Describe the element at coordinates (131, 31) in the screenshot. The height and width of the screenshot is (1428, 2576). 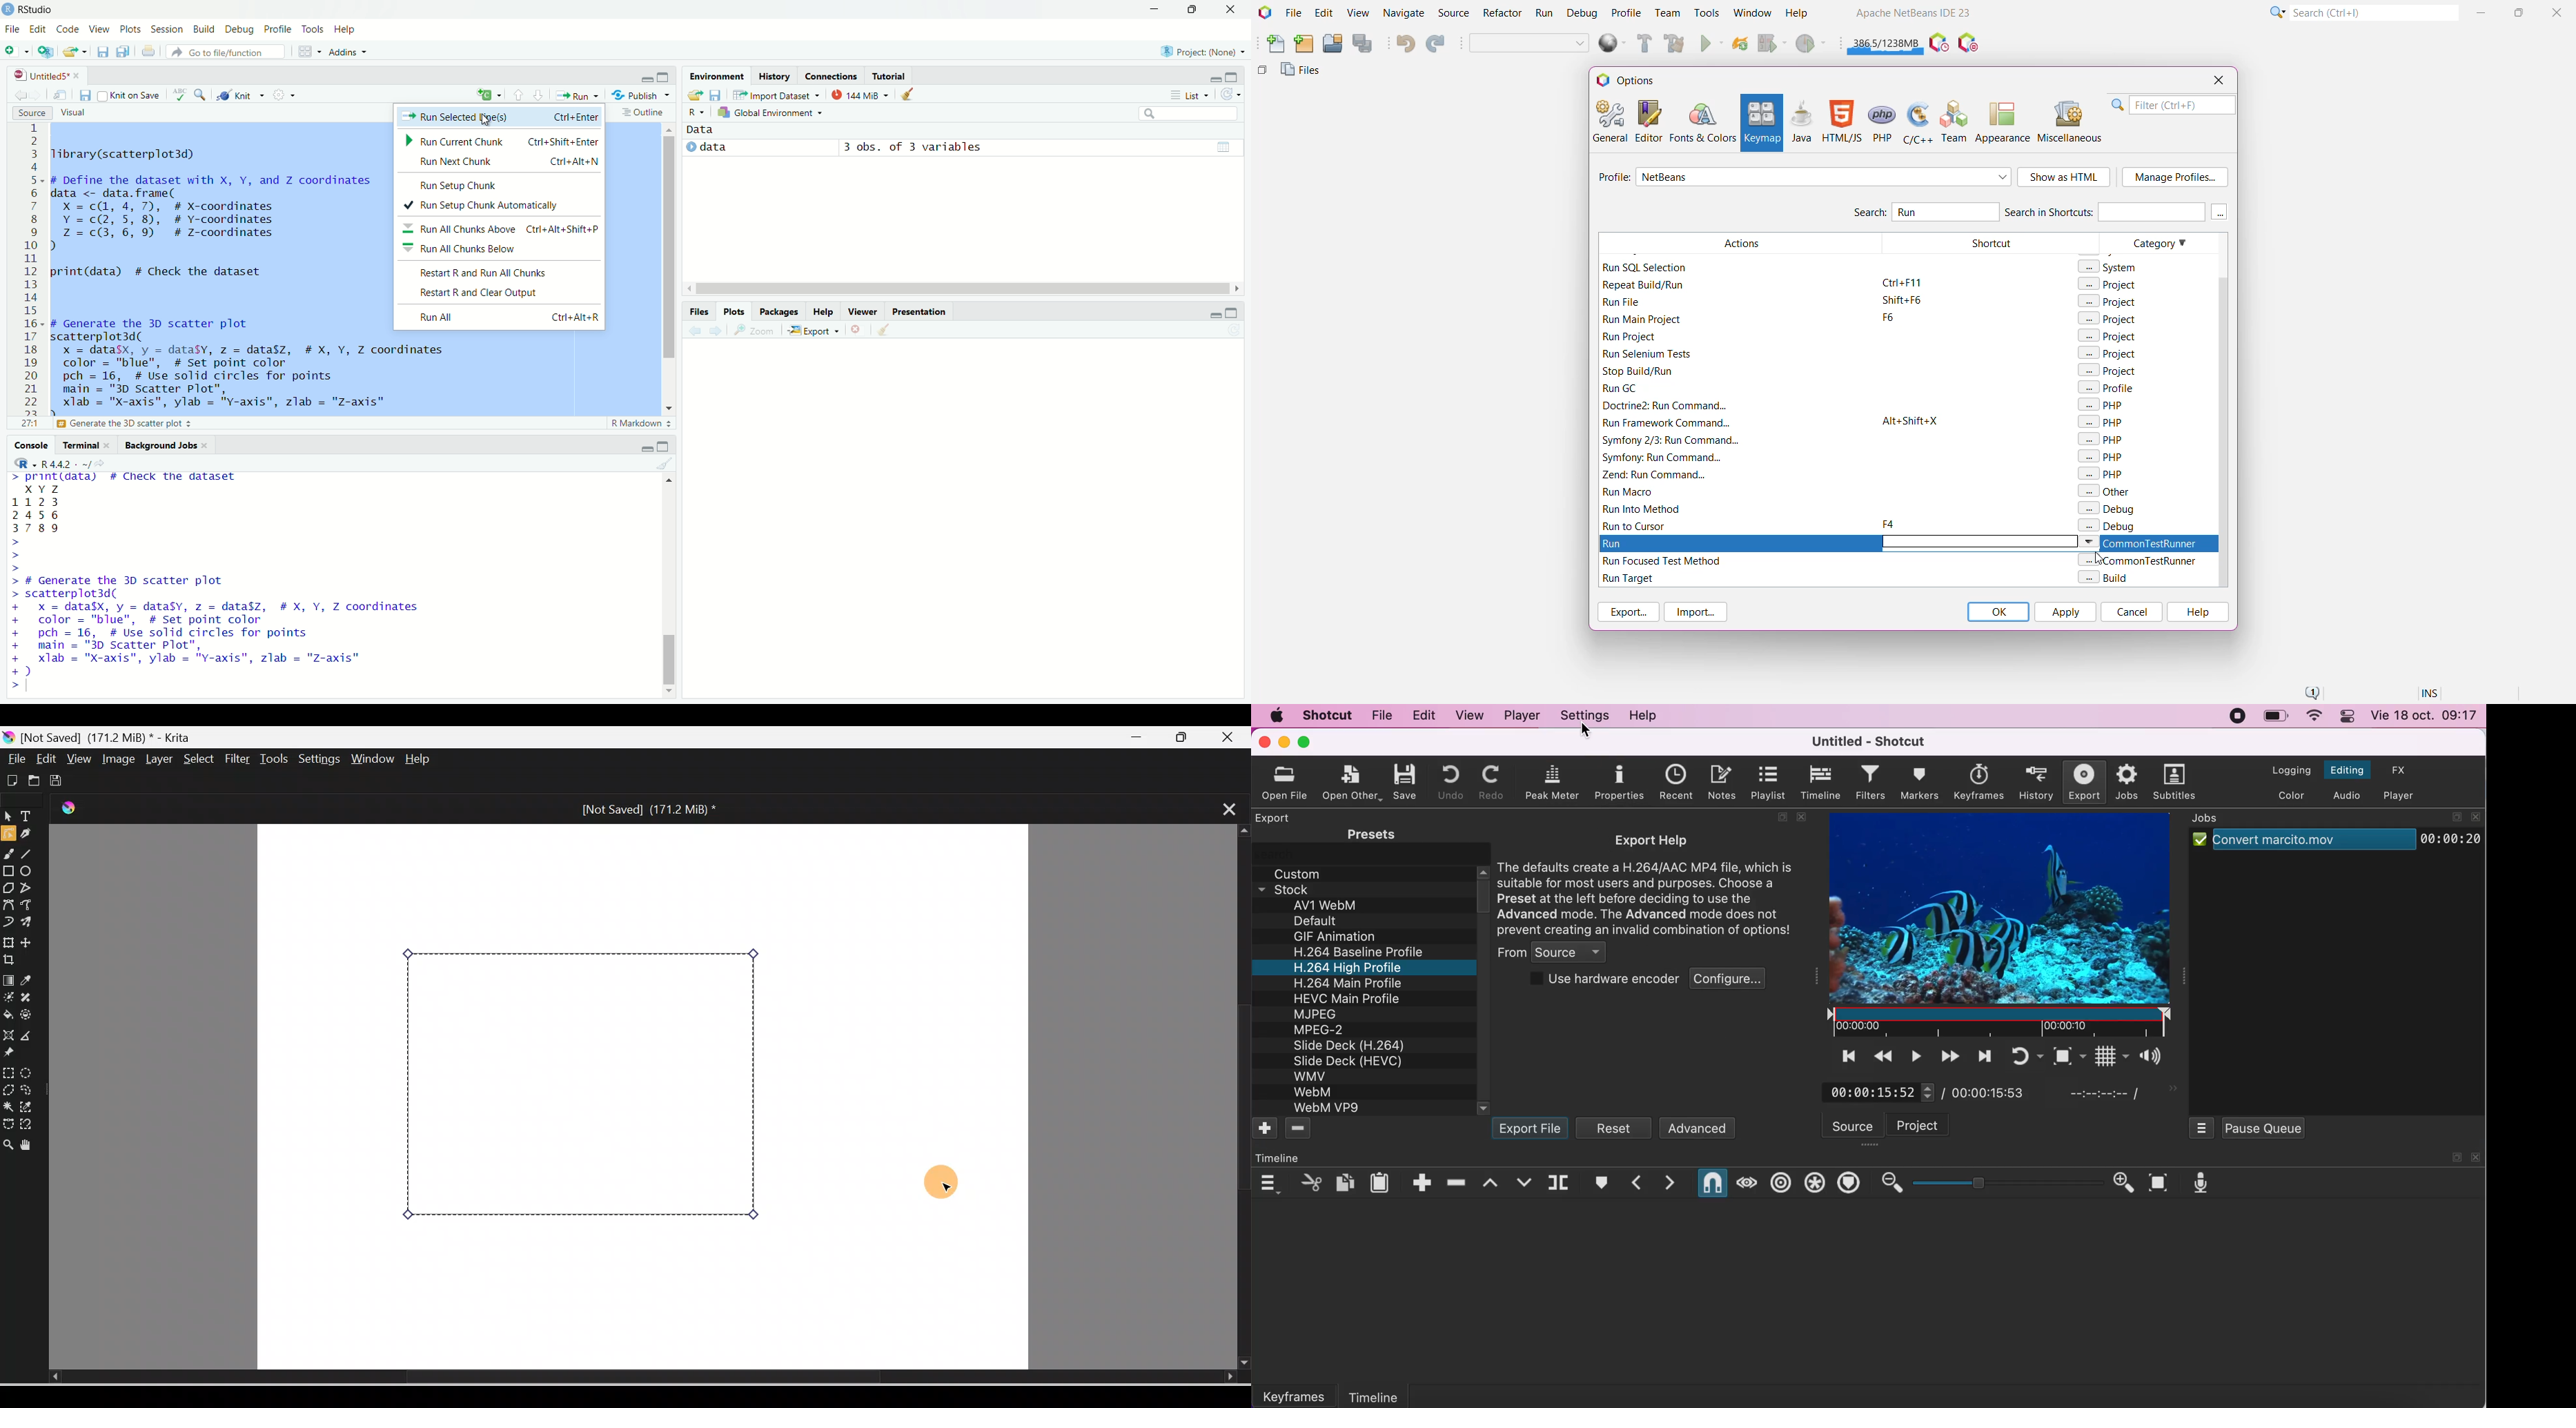
I see `plots` at that location.